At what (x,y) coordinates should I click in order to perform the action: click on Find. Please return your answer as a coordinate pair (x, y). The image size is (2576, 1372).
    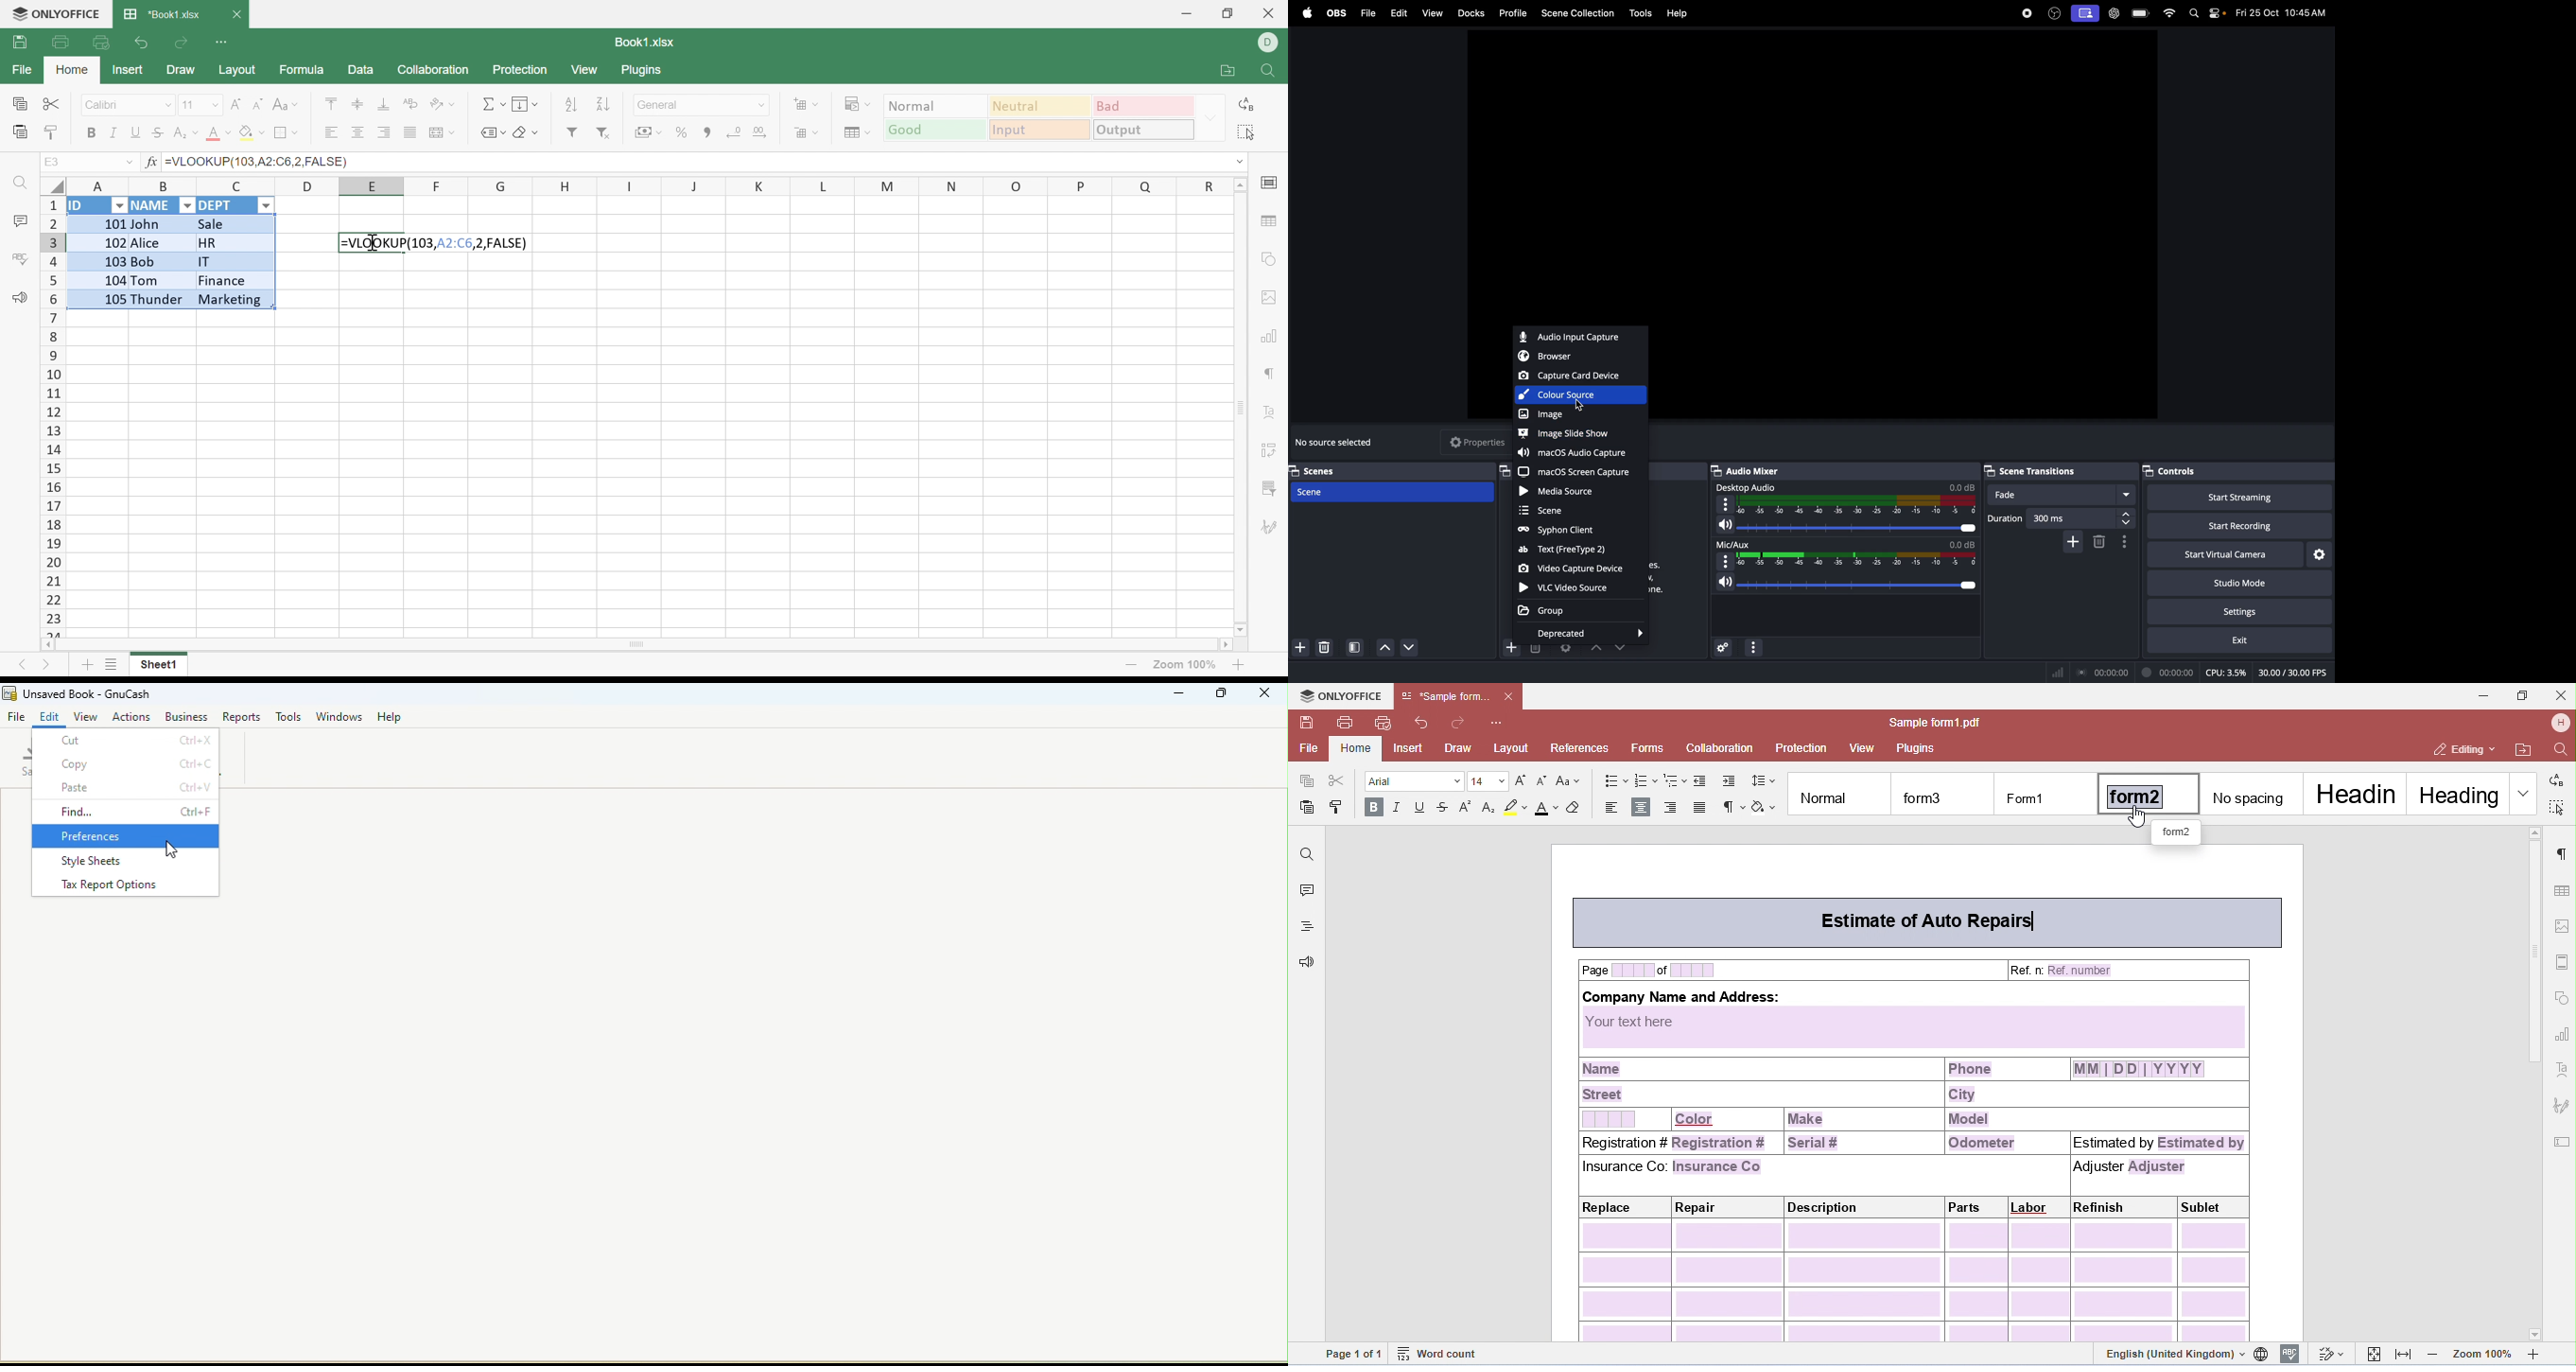
    Looking at the image, I should click on (19, 185).